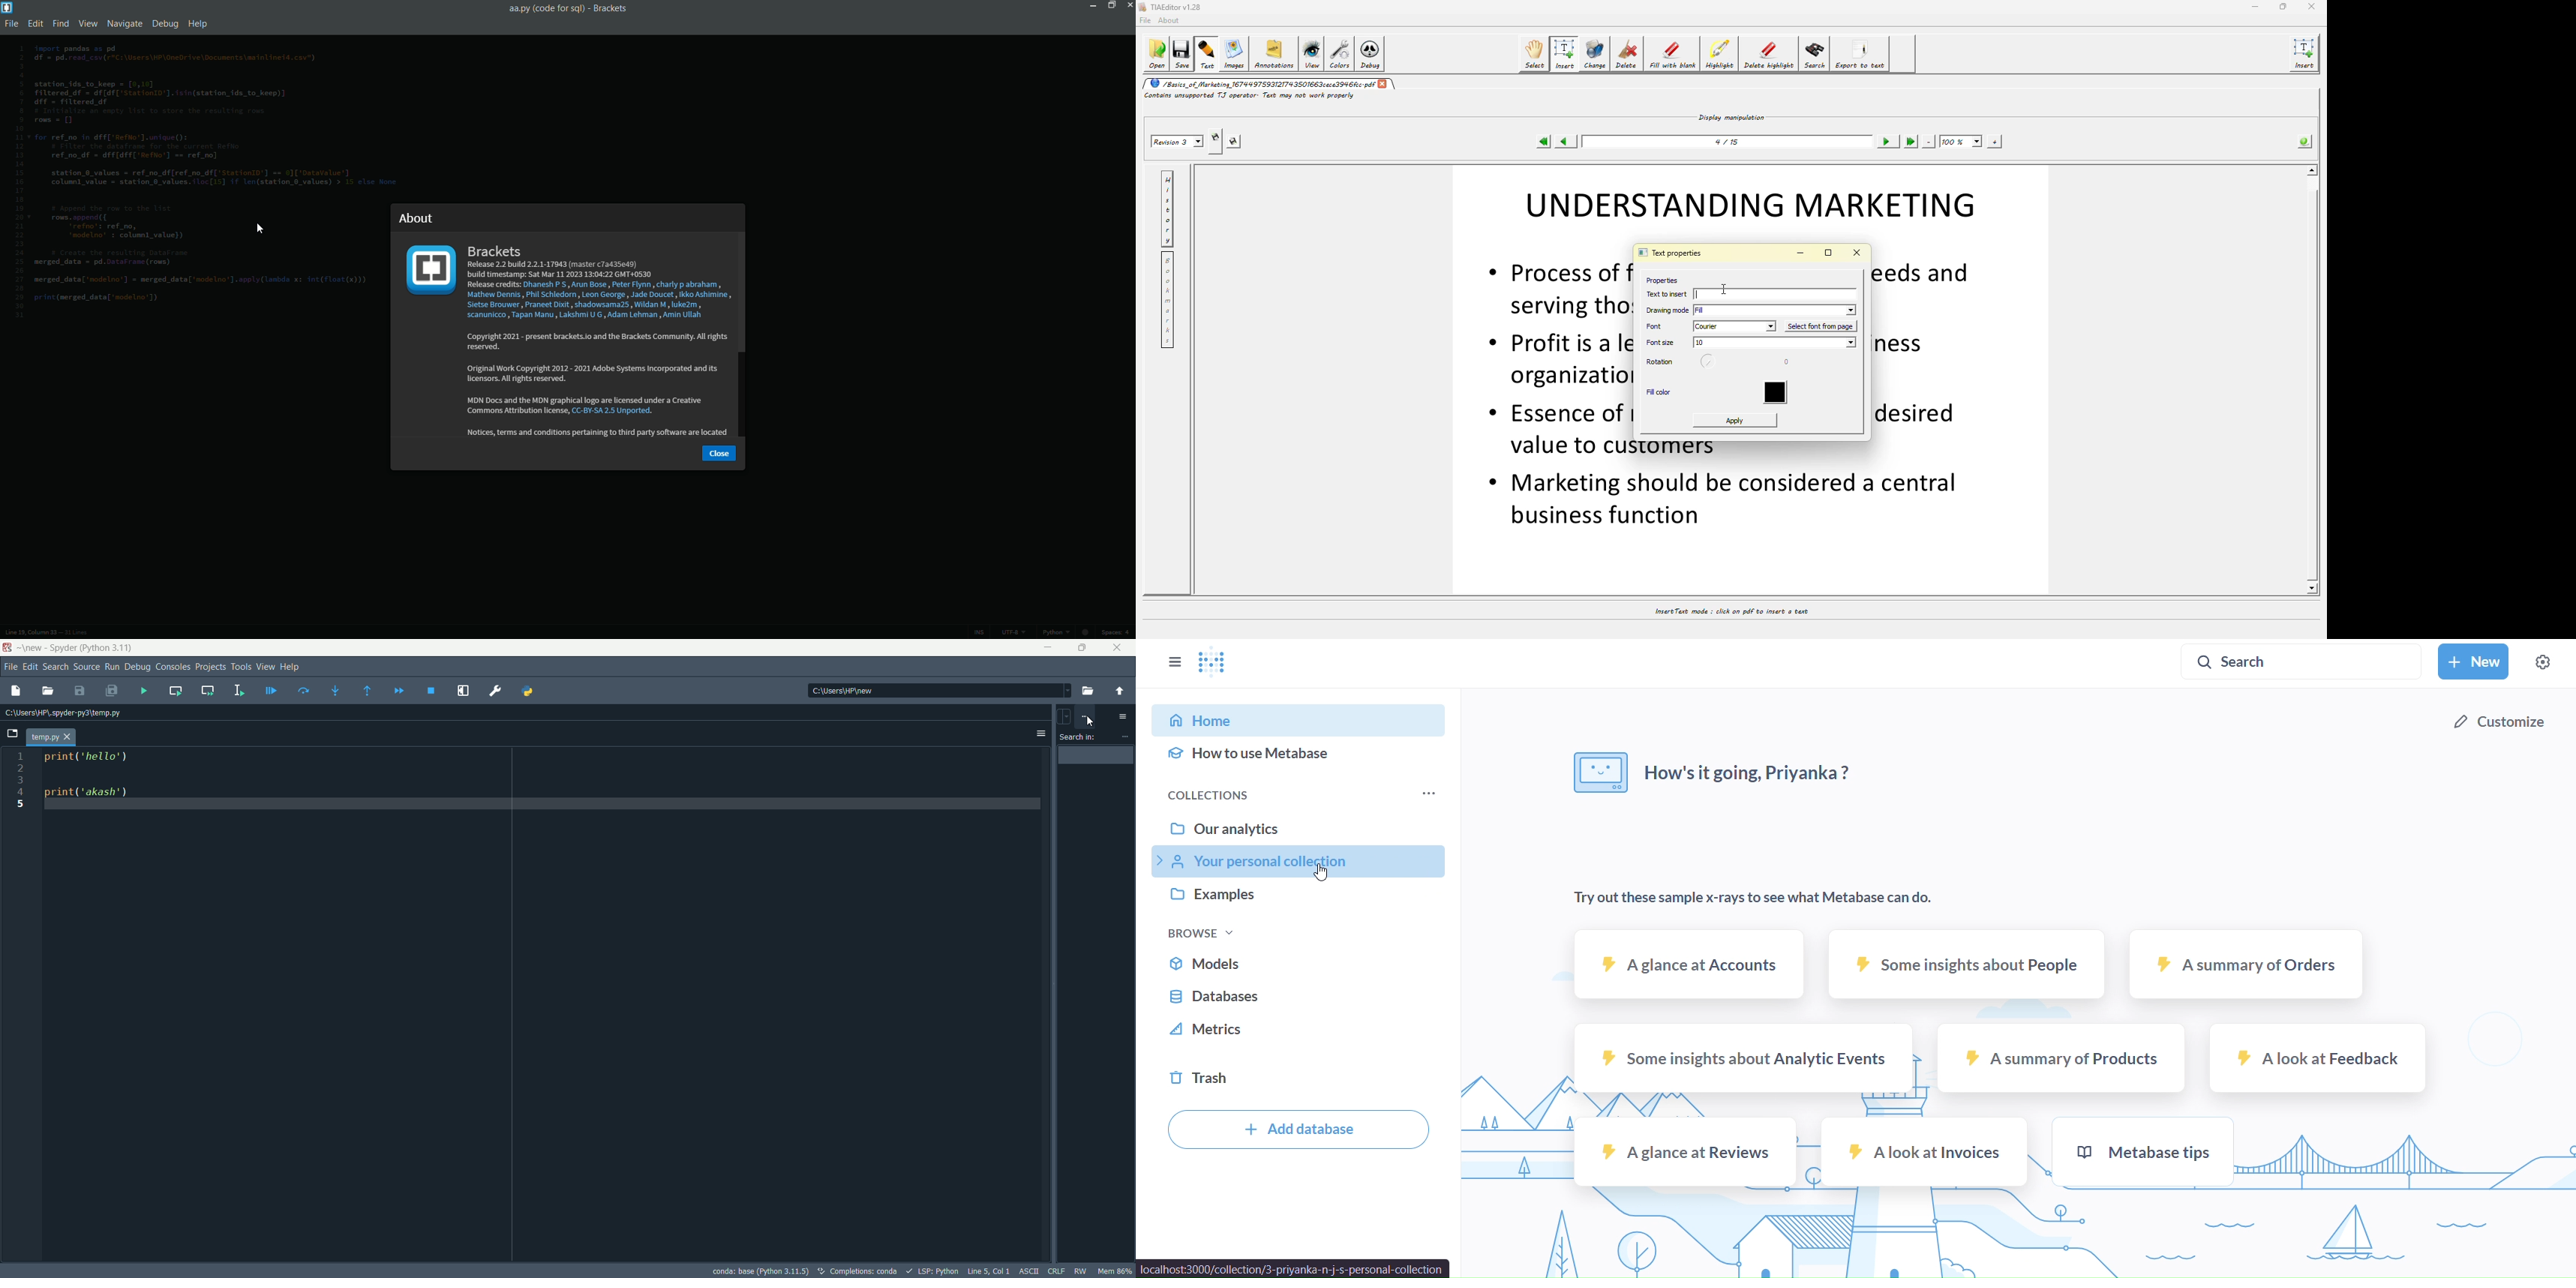 This screenshot has width=2576, height=1288. What do you see at coordinates (208, 666) in the screenshot?
I see `Projects Menu` at bounding box center [208, 666].